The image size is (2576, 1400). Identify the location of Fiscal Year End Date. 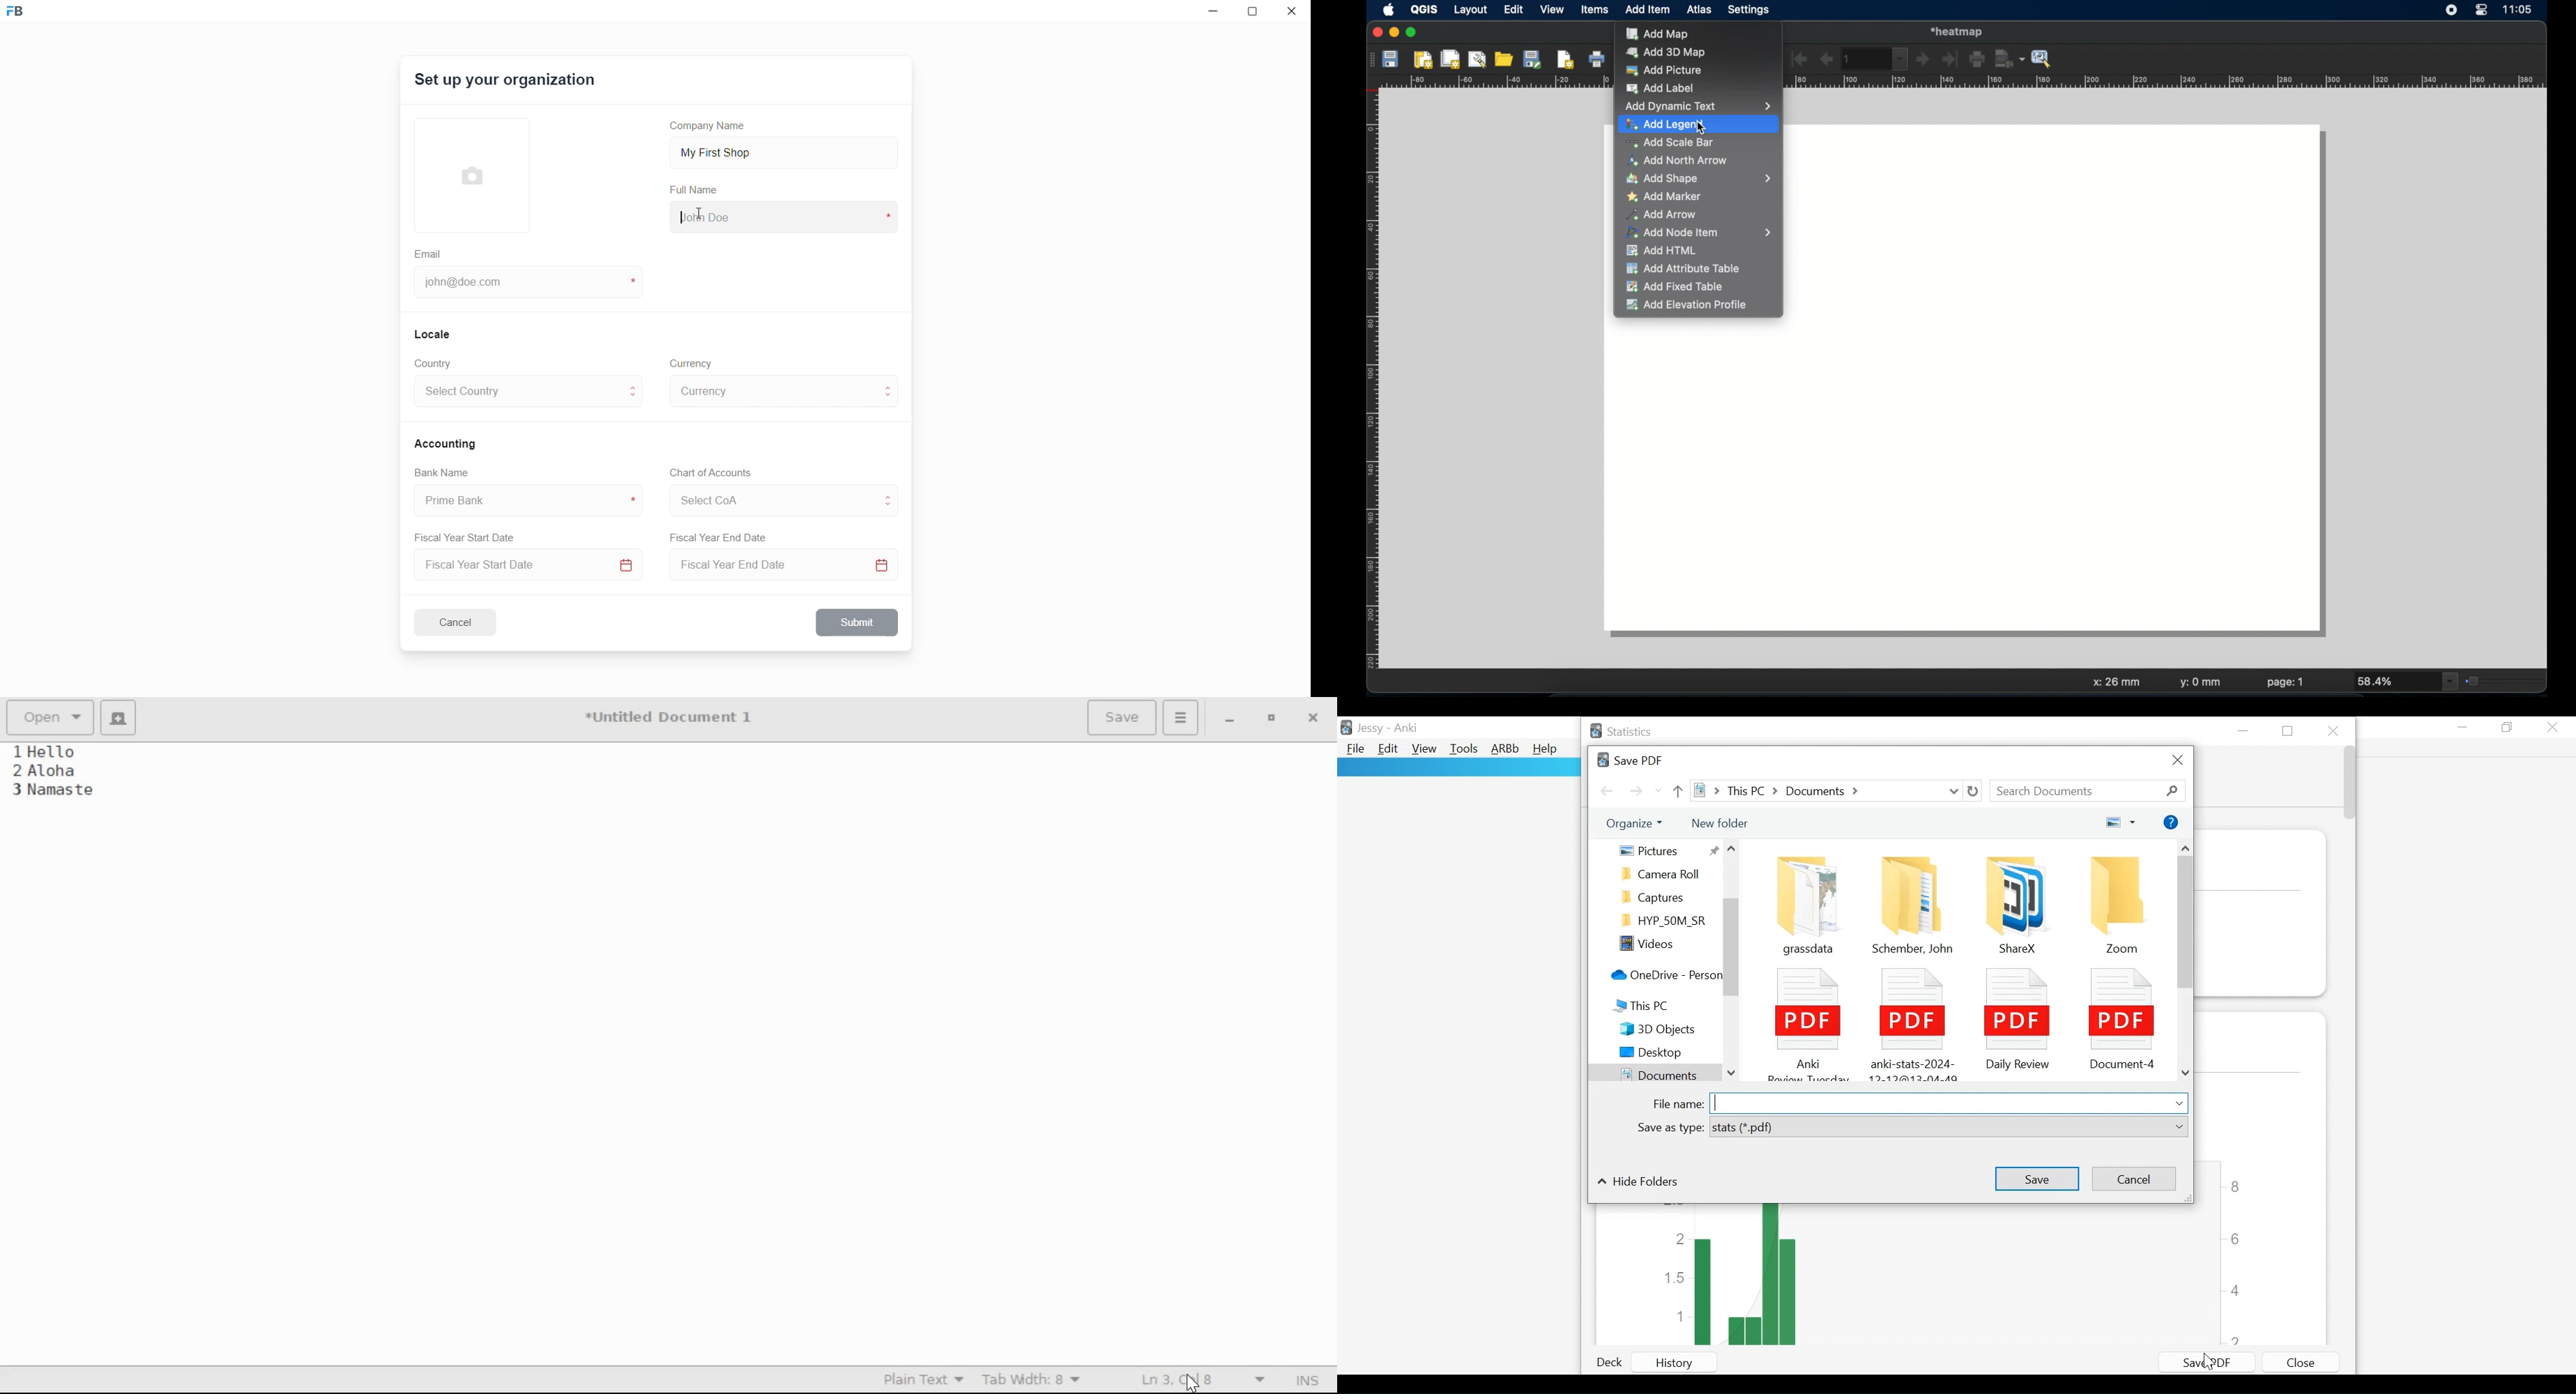
(720, 538).